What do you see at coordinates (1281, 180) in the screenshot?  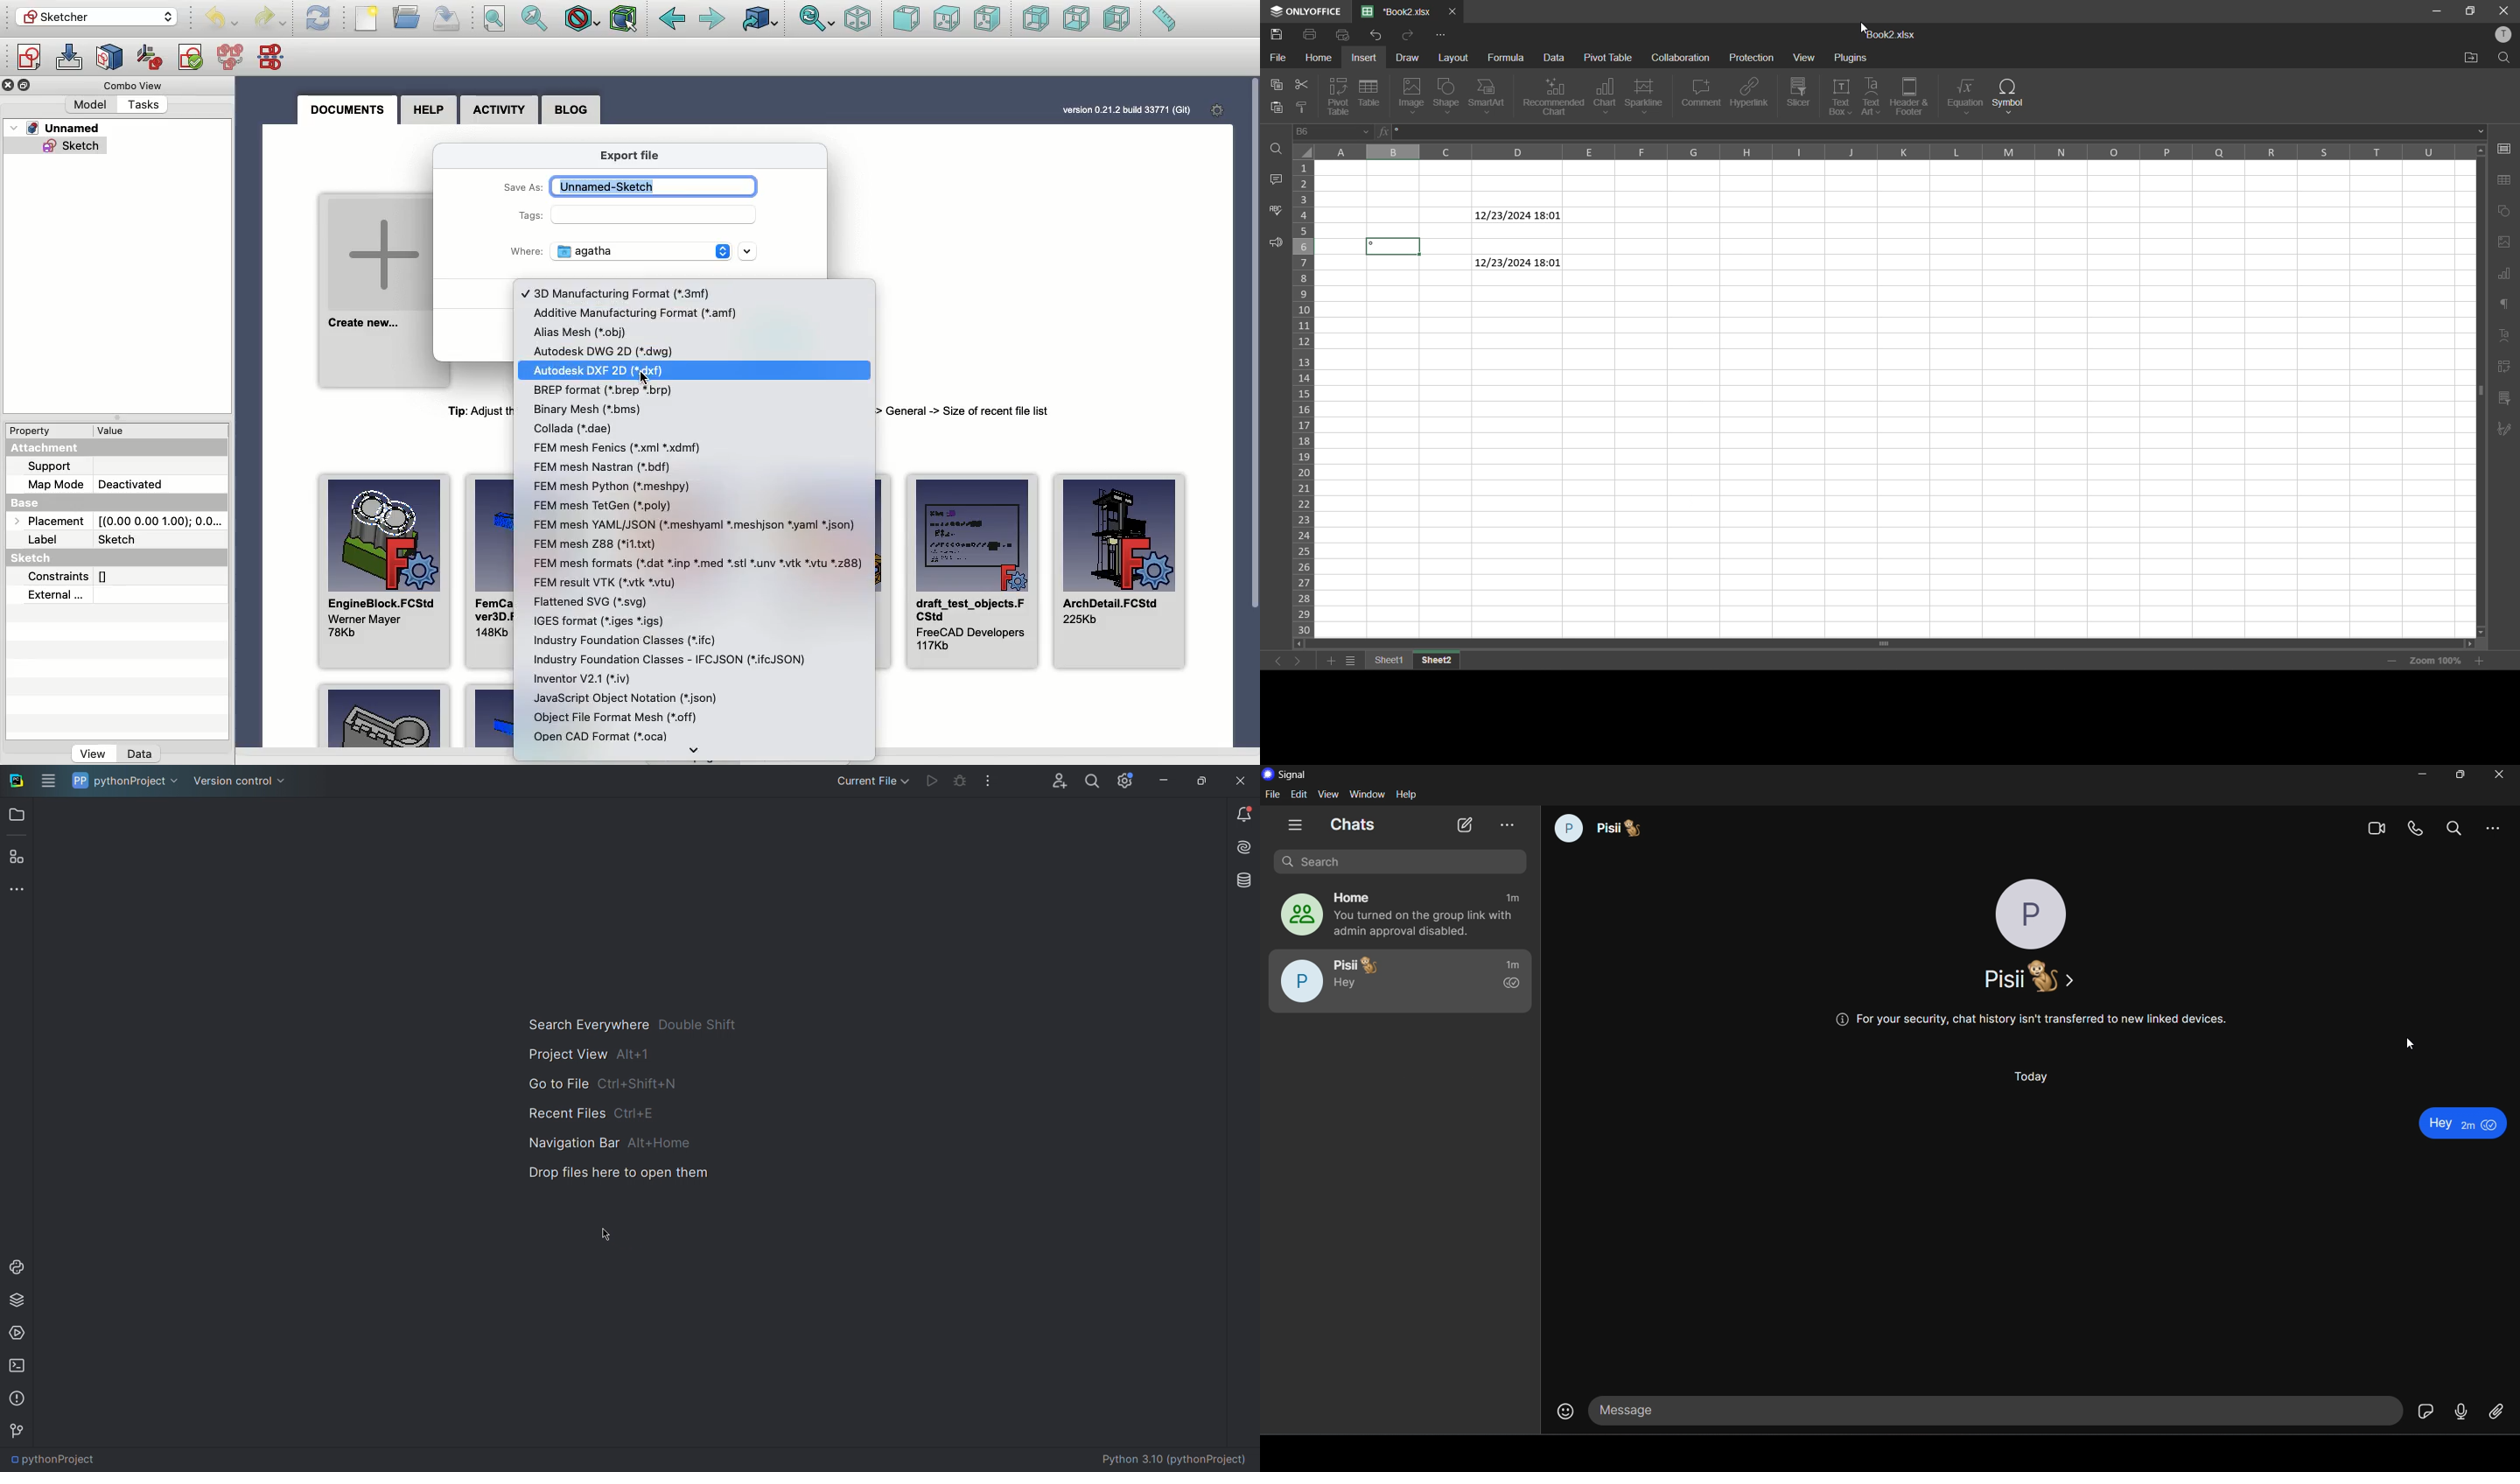 I see `comments` at bounding box center [1281, 180].